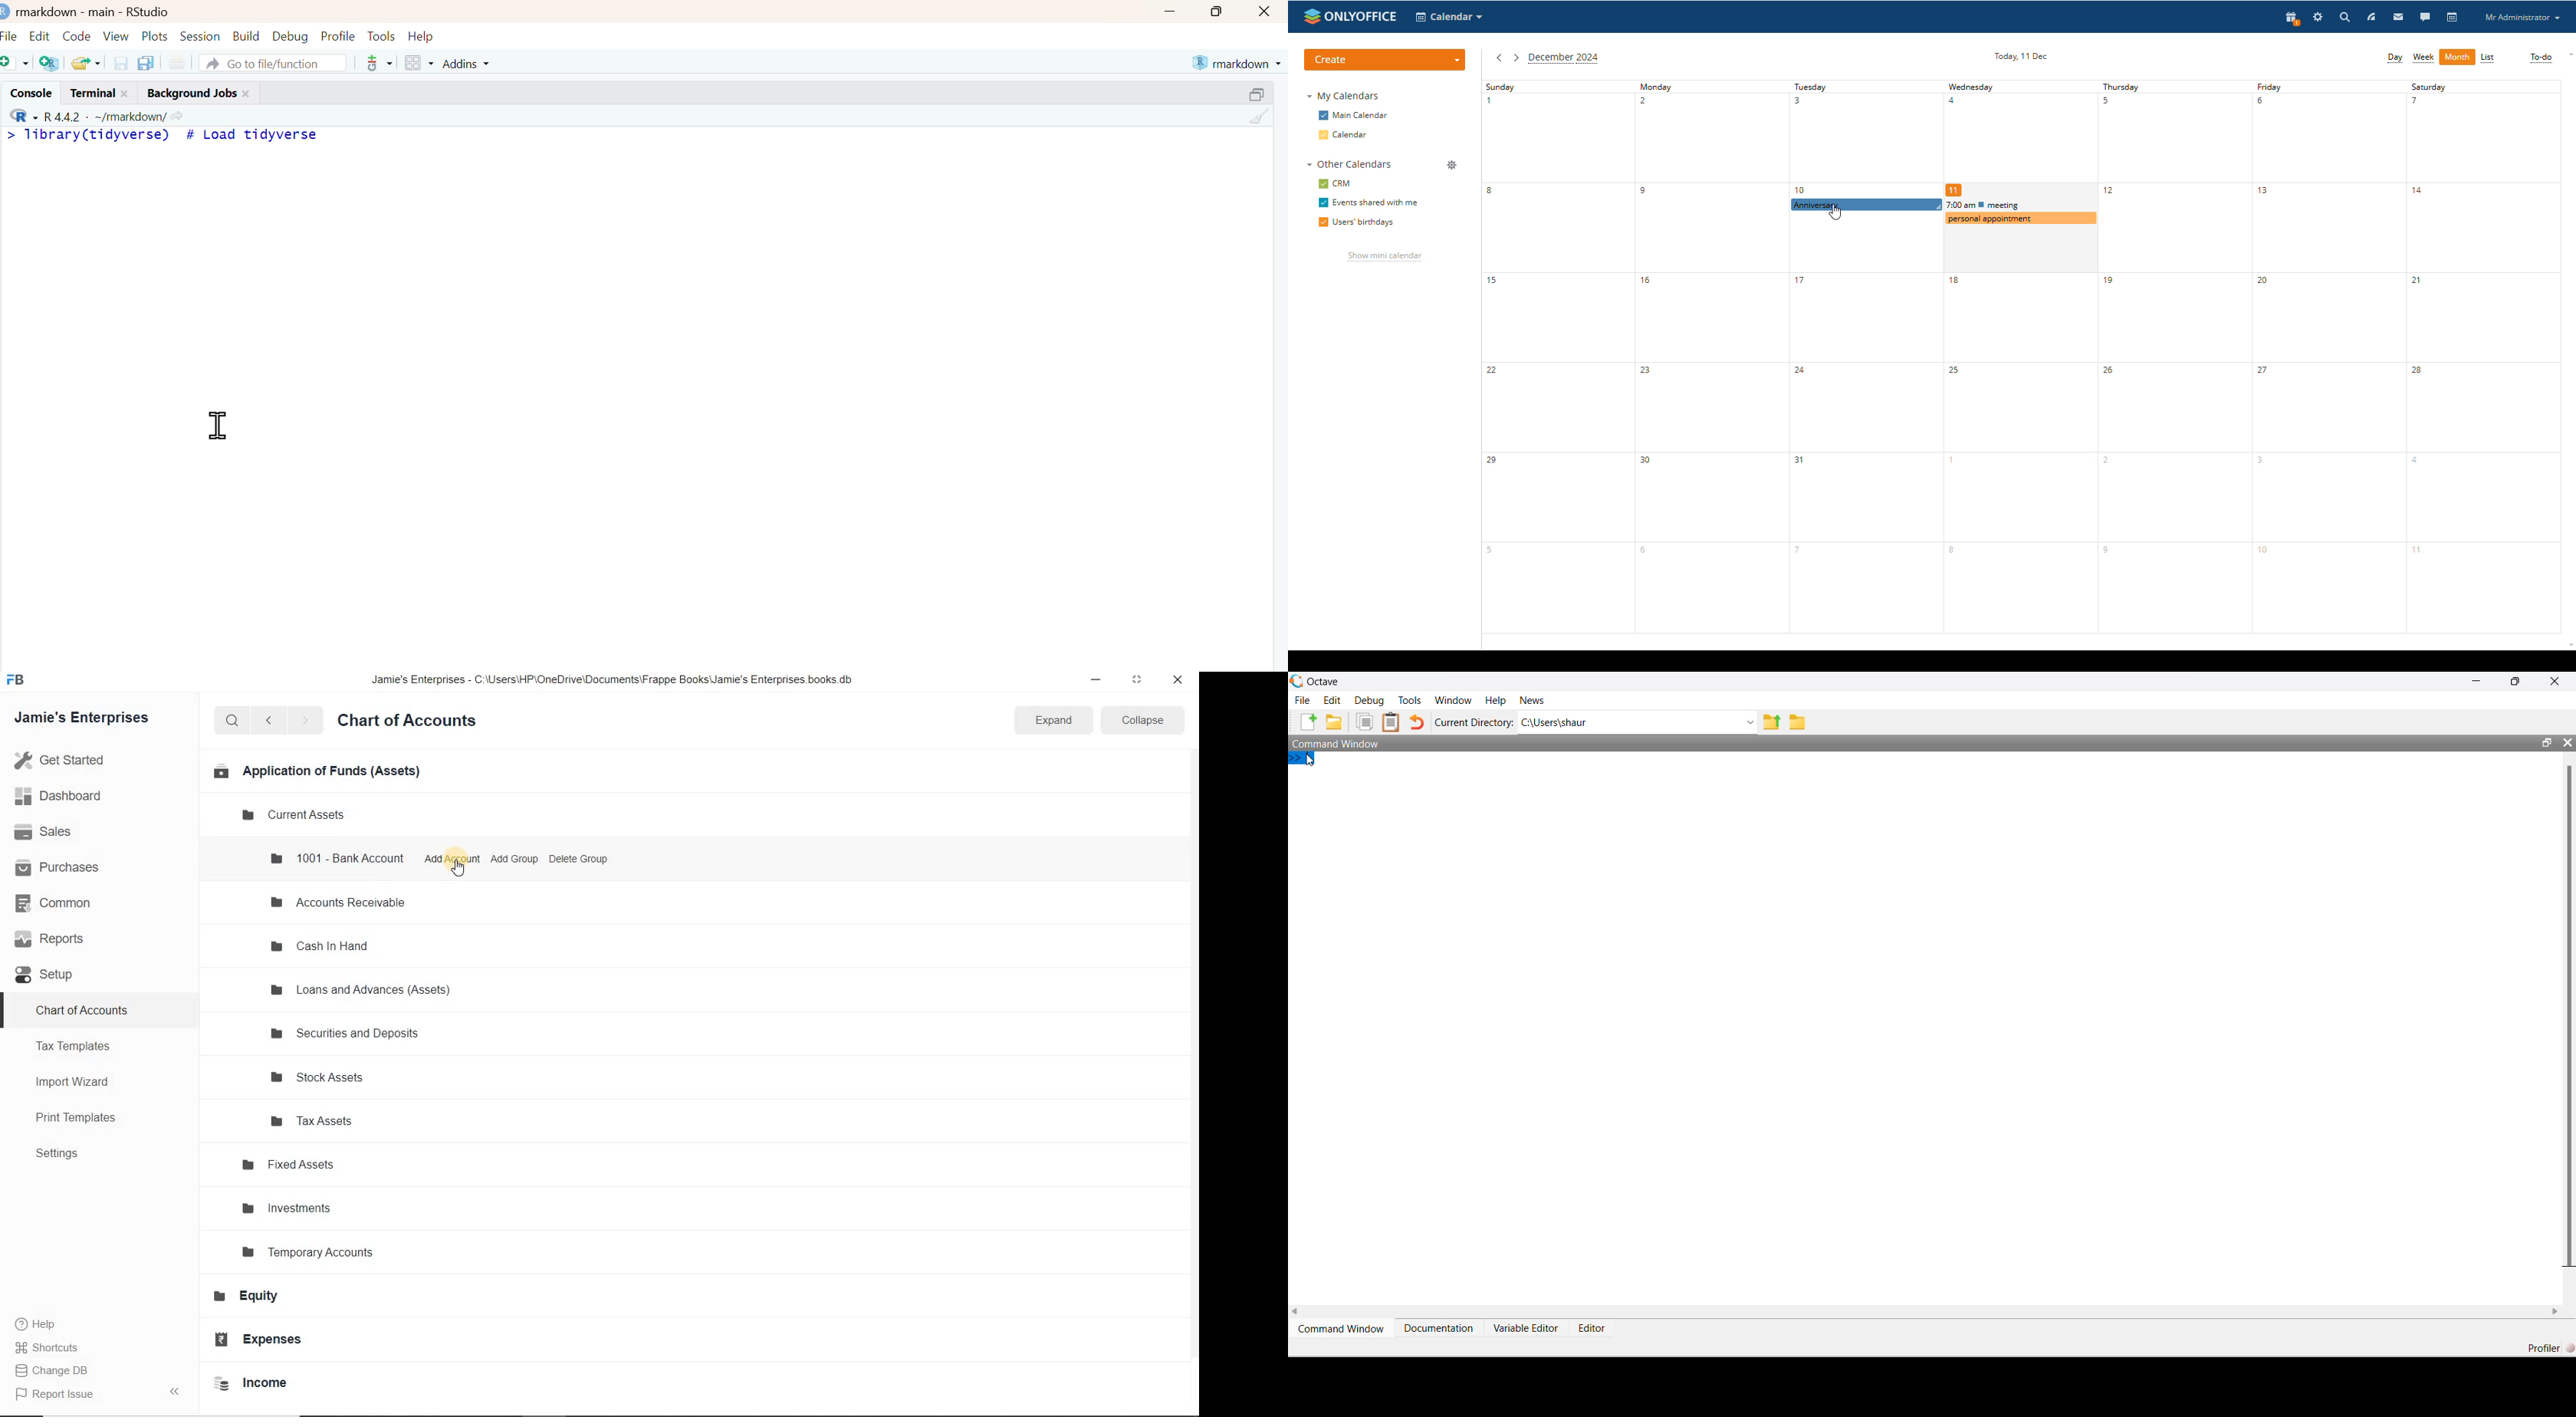 This screenshot has height=1428, width=2576. Describe the element at coordinates (363, 991) in the screenshot. I see `Loans and Advances (Assets)` at that location.